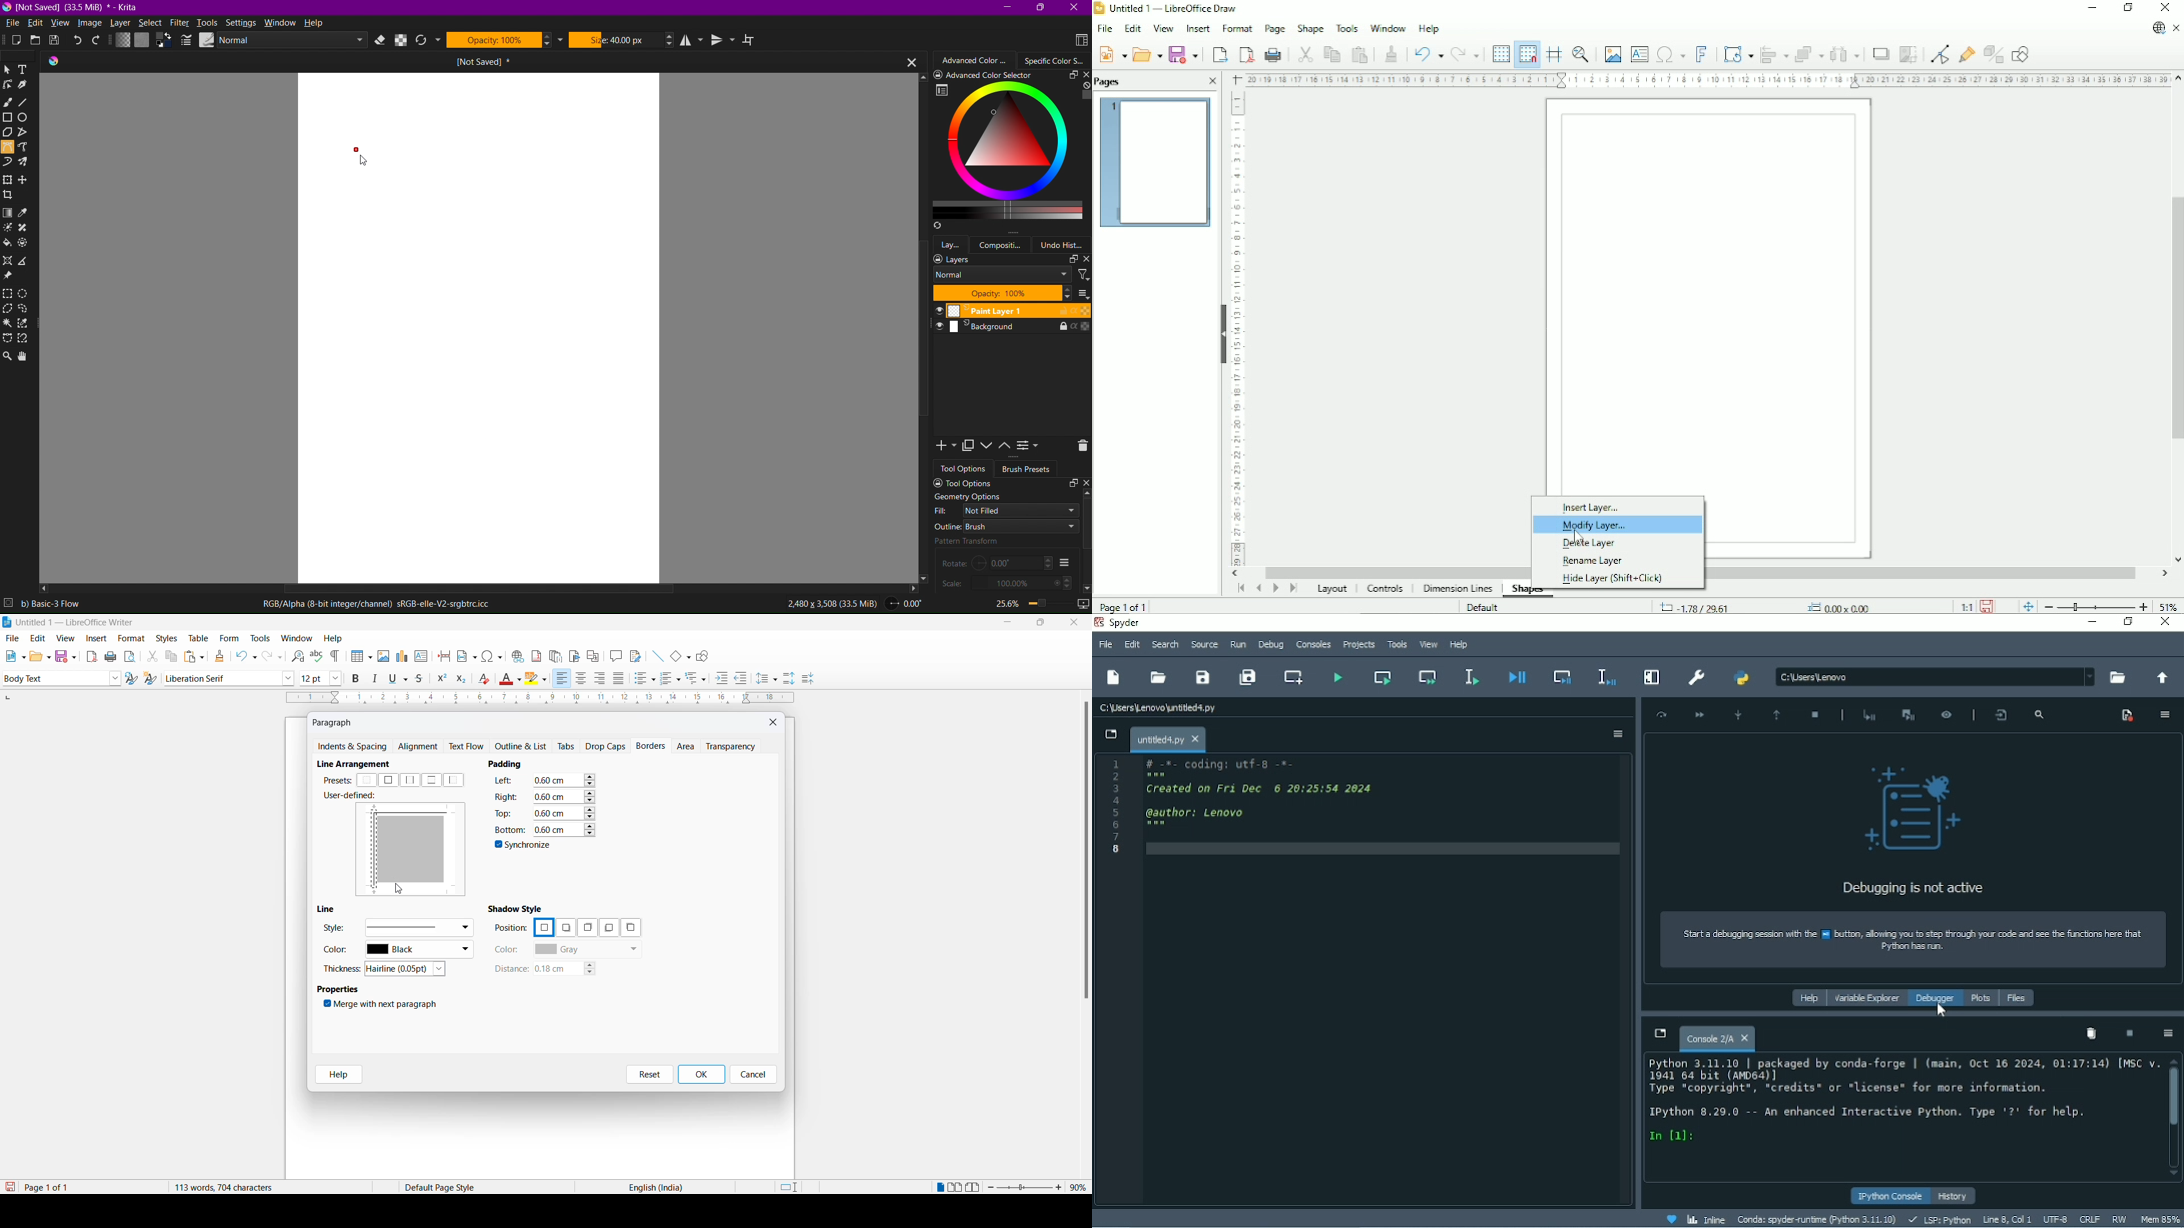 The height and width of the screenshot is (1232, 2184). What do you see at coordinates (516, 654) in the screenshot?
I see `insert hyperlink` at bounding box center [516, 654].